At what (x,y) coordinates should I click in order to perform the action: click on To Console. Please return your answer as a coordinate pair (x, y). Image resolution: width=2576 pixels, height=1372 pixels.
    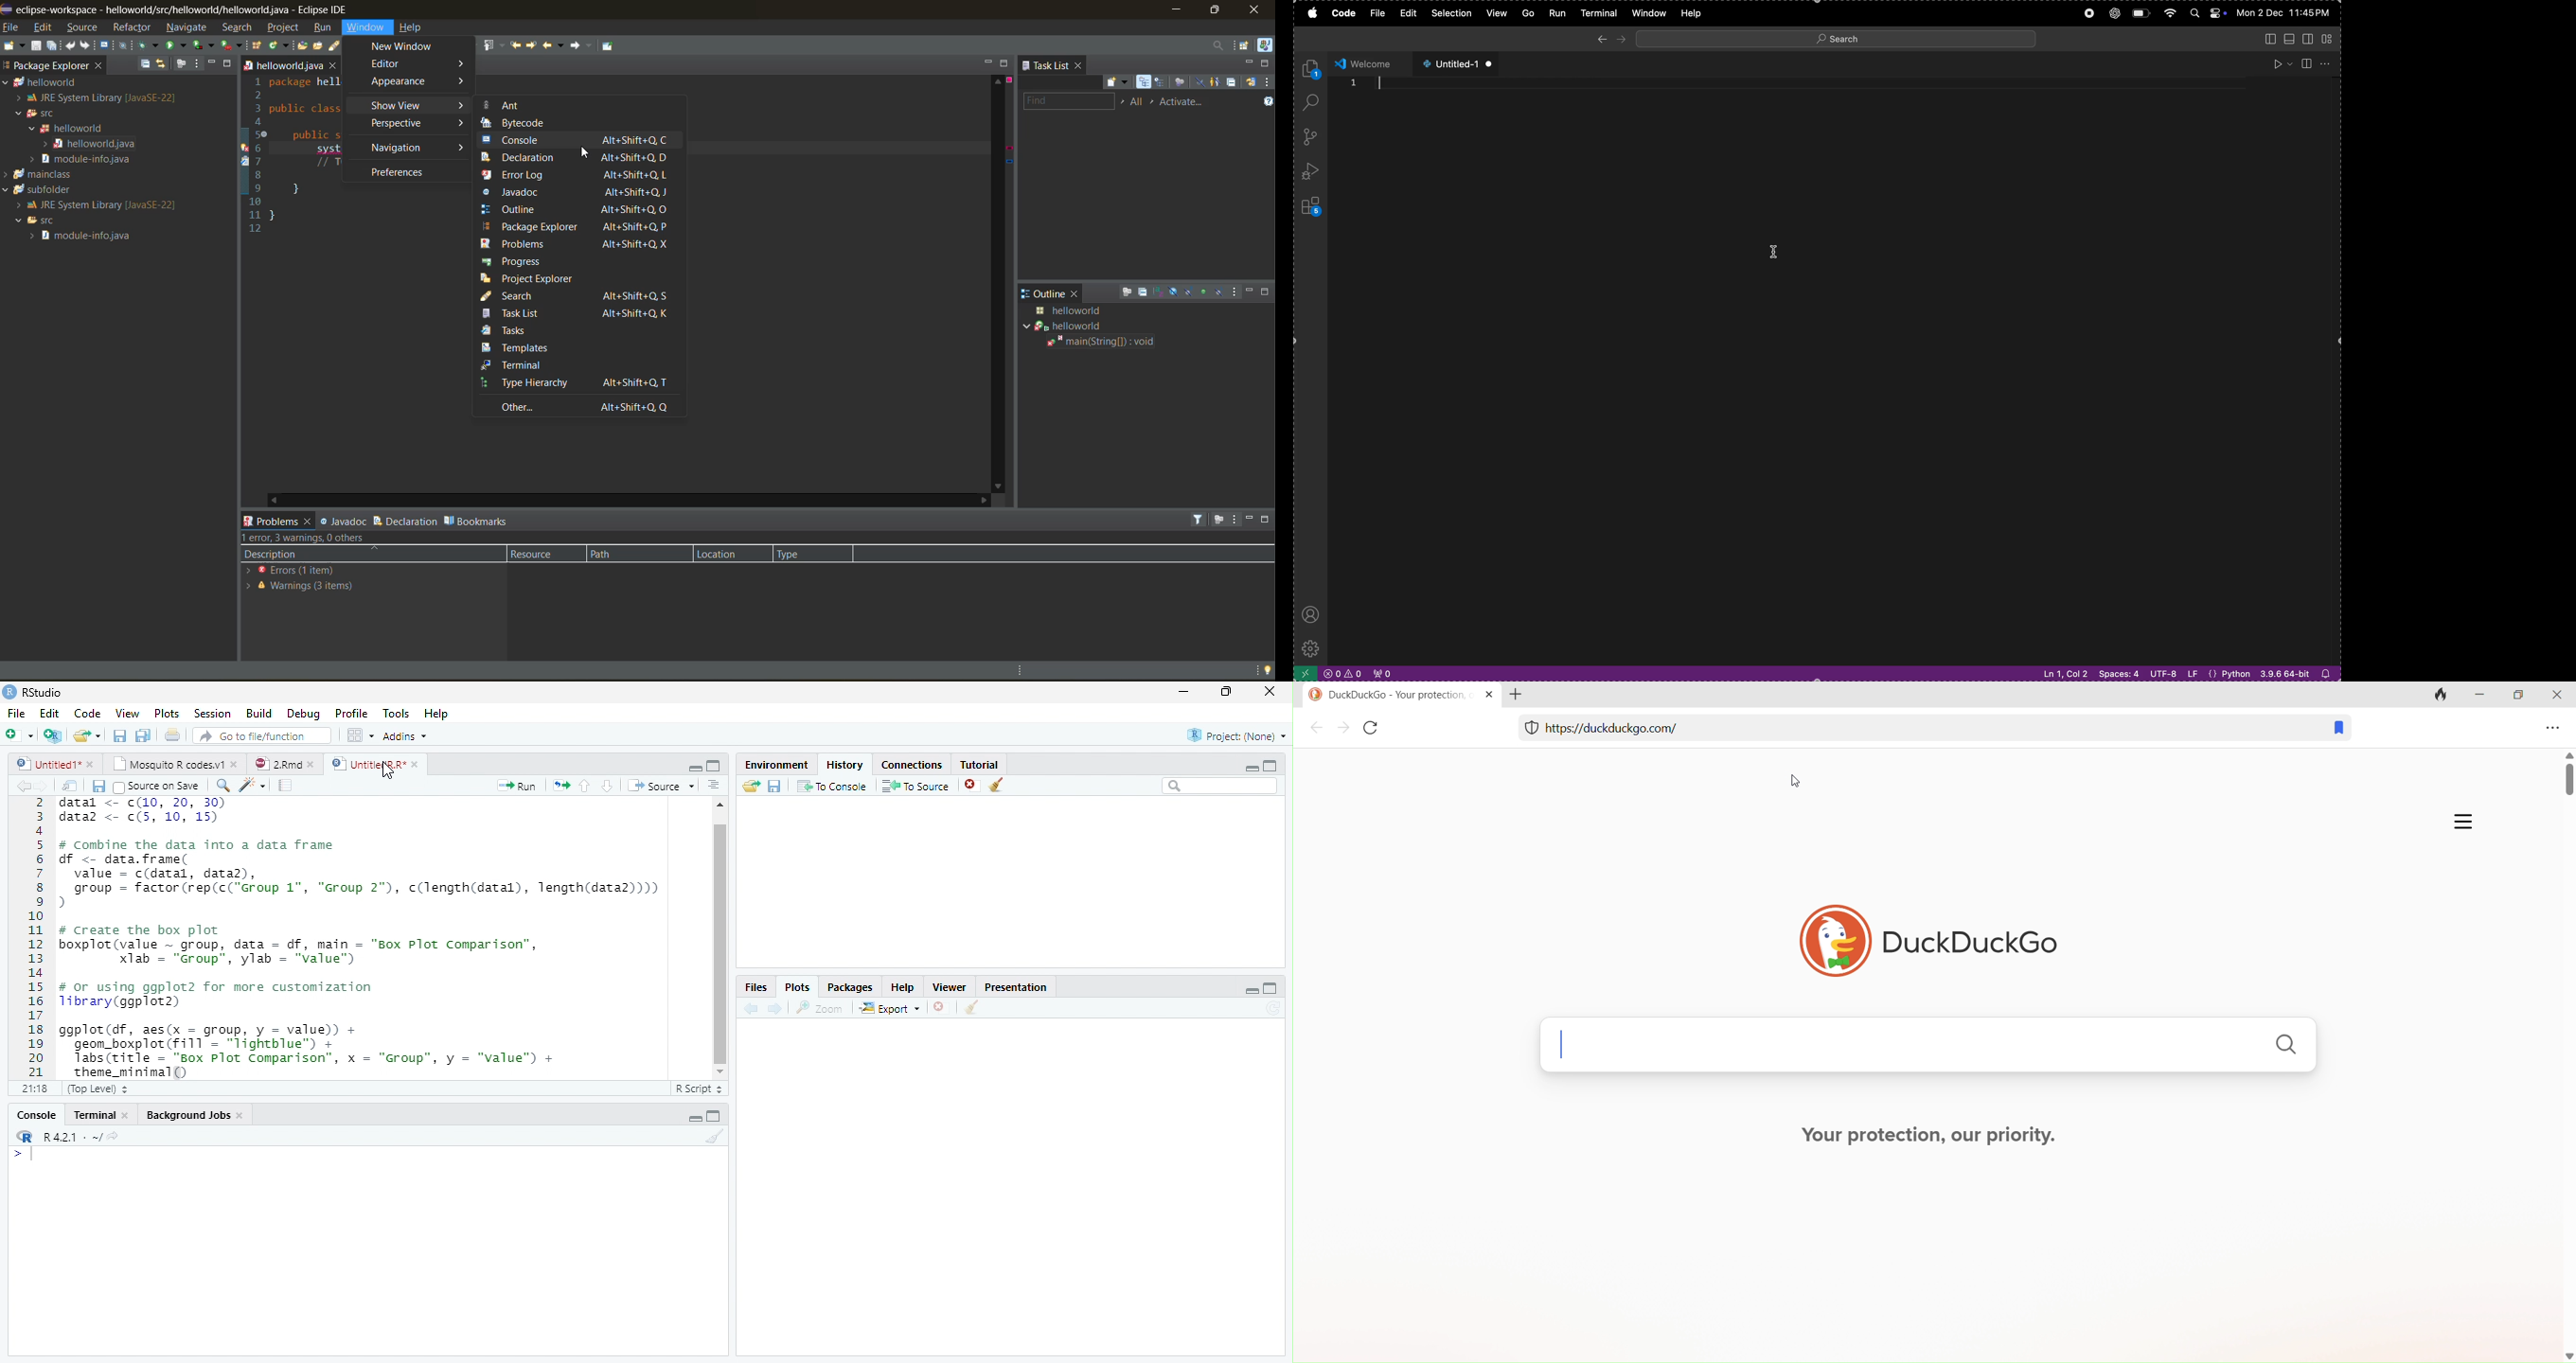
    Looking at the image, I should click on (833, 786).